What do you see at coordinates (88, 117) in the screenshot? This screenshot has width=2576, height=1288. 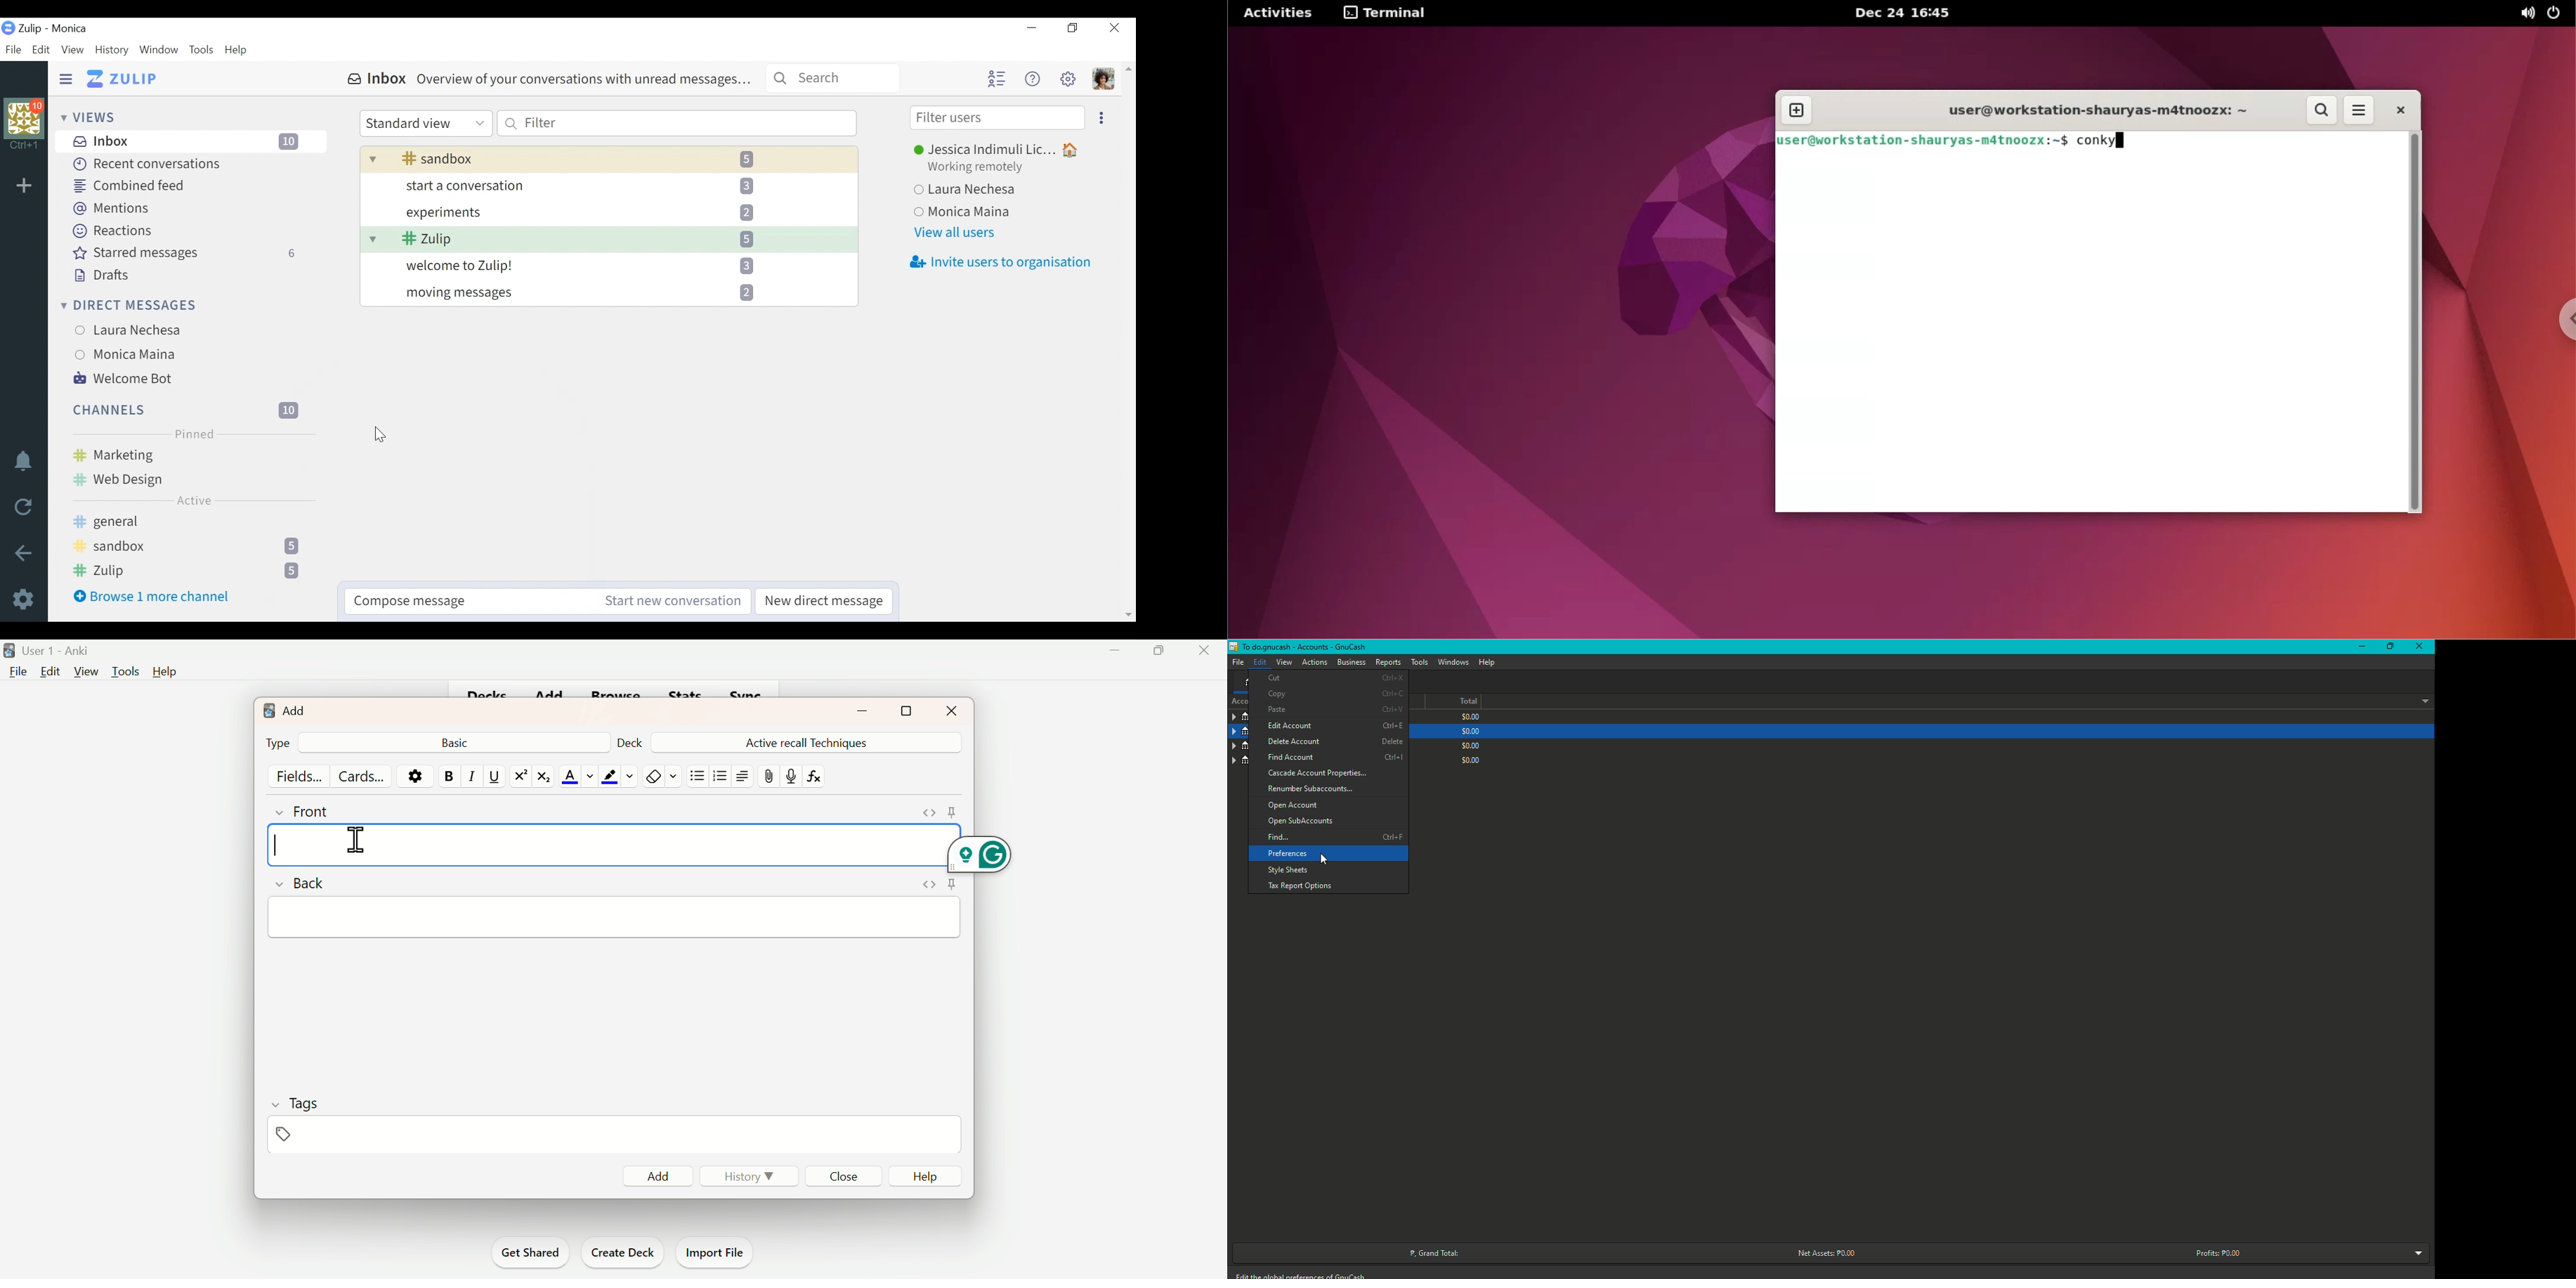 I see `Views` at bounding box center [88, 117].